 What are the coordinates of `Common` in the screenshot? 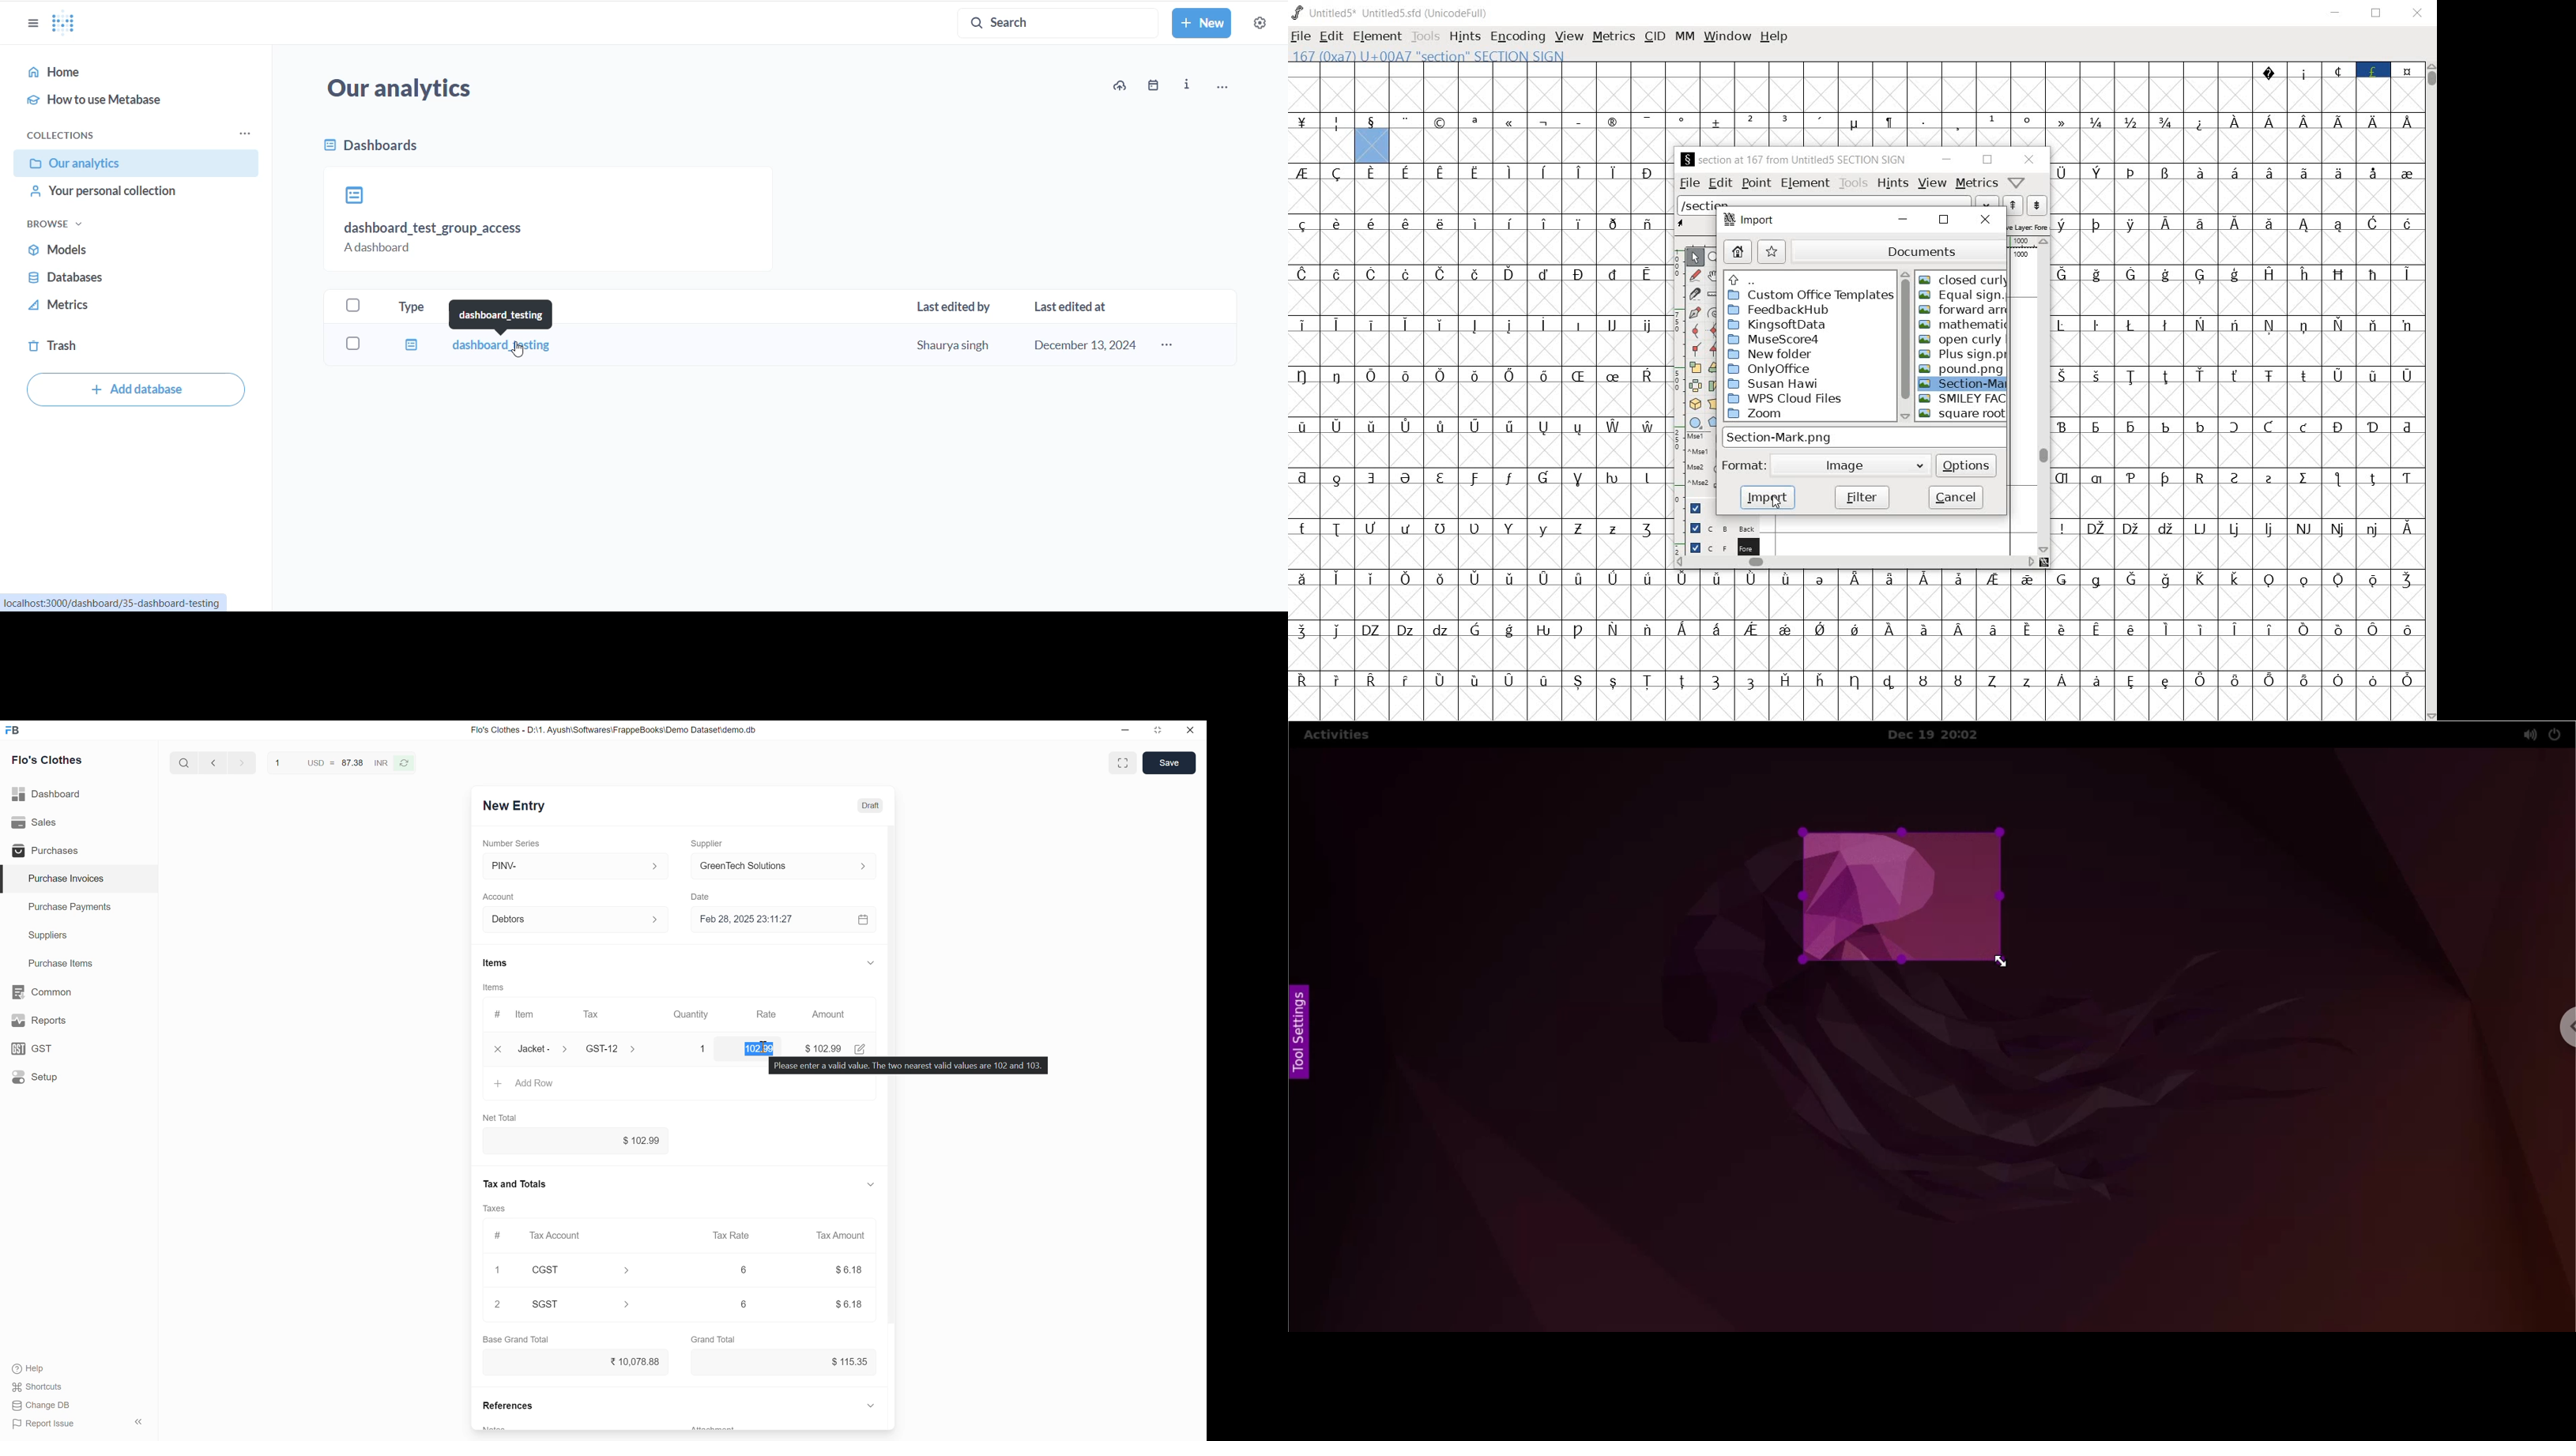 It's located at (79, 992).